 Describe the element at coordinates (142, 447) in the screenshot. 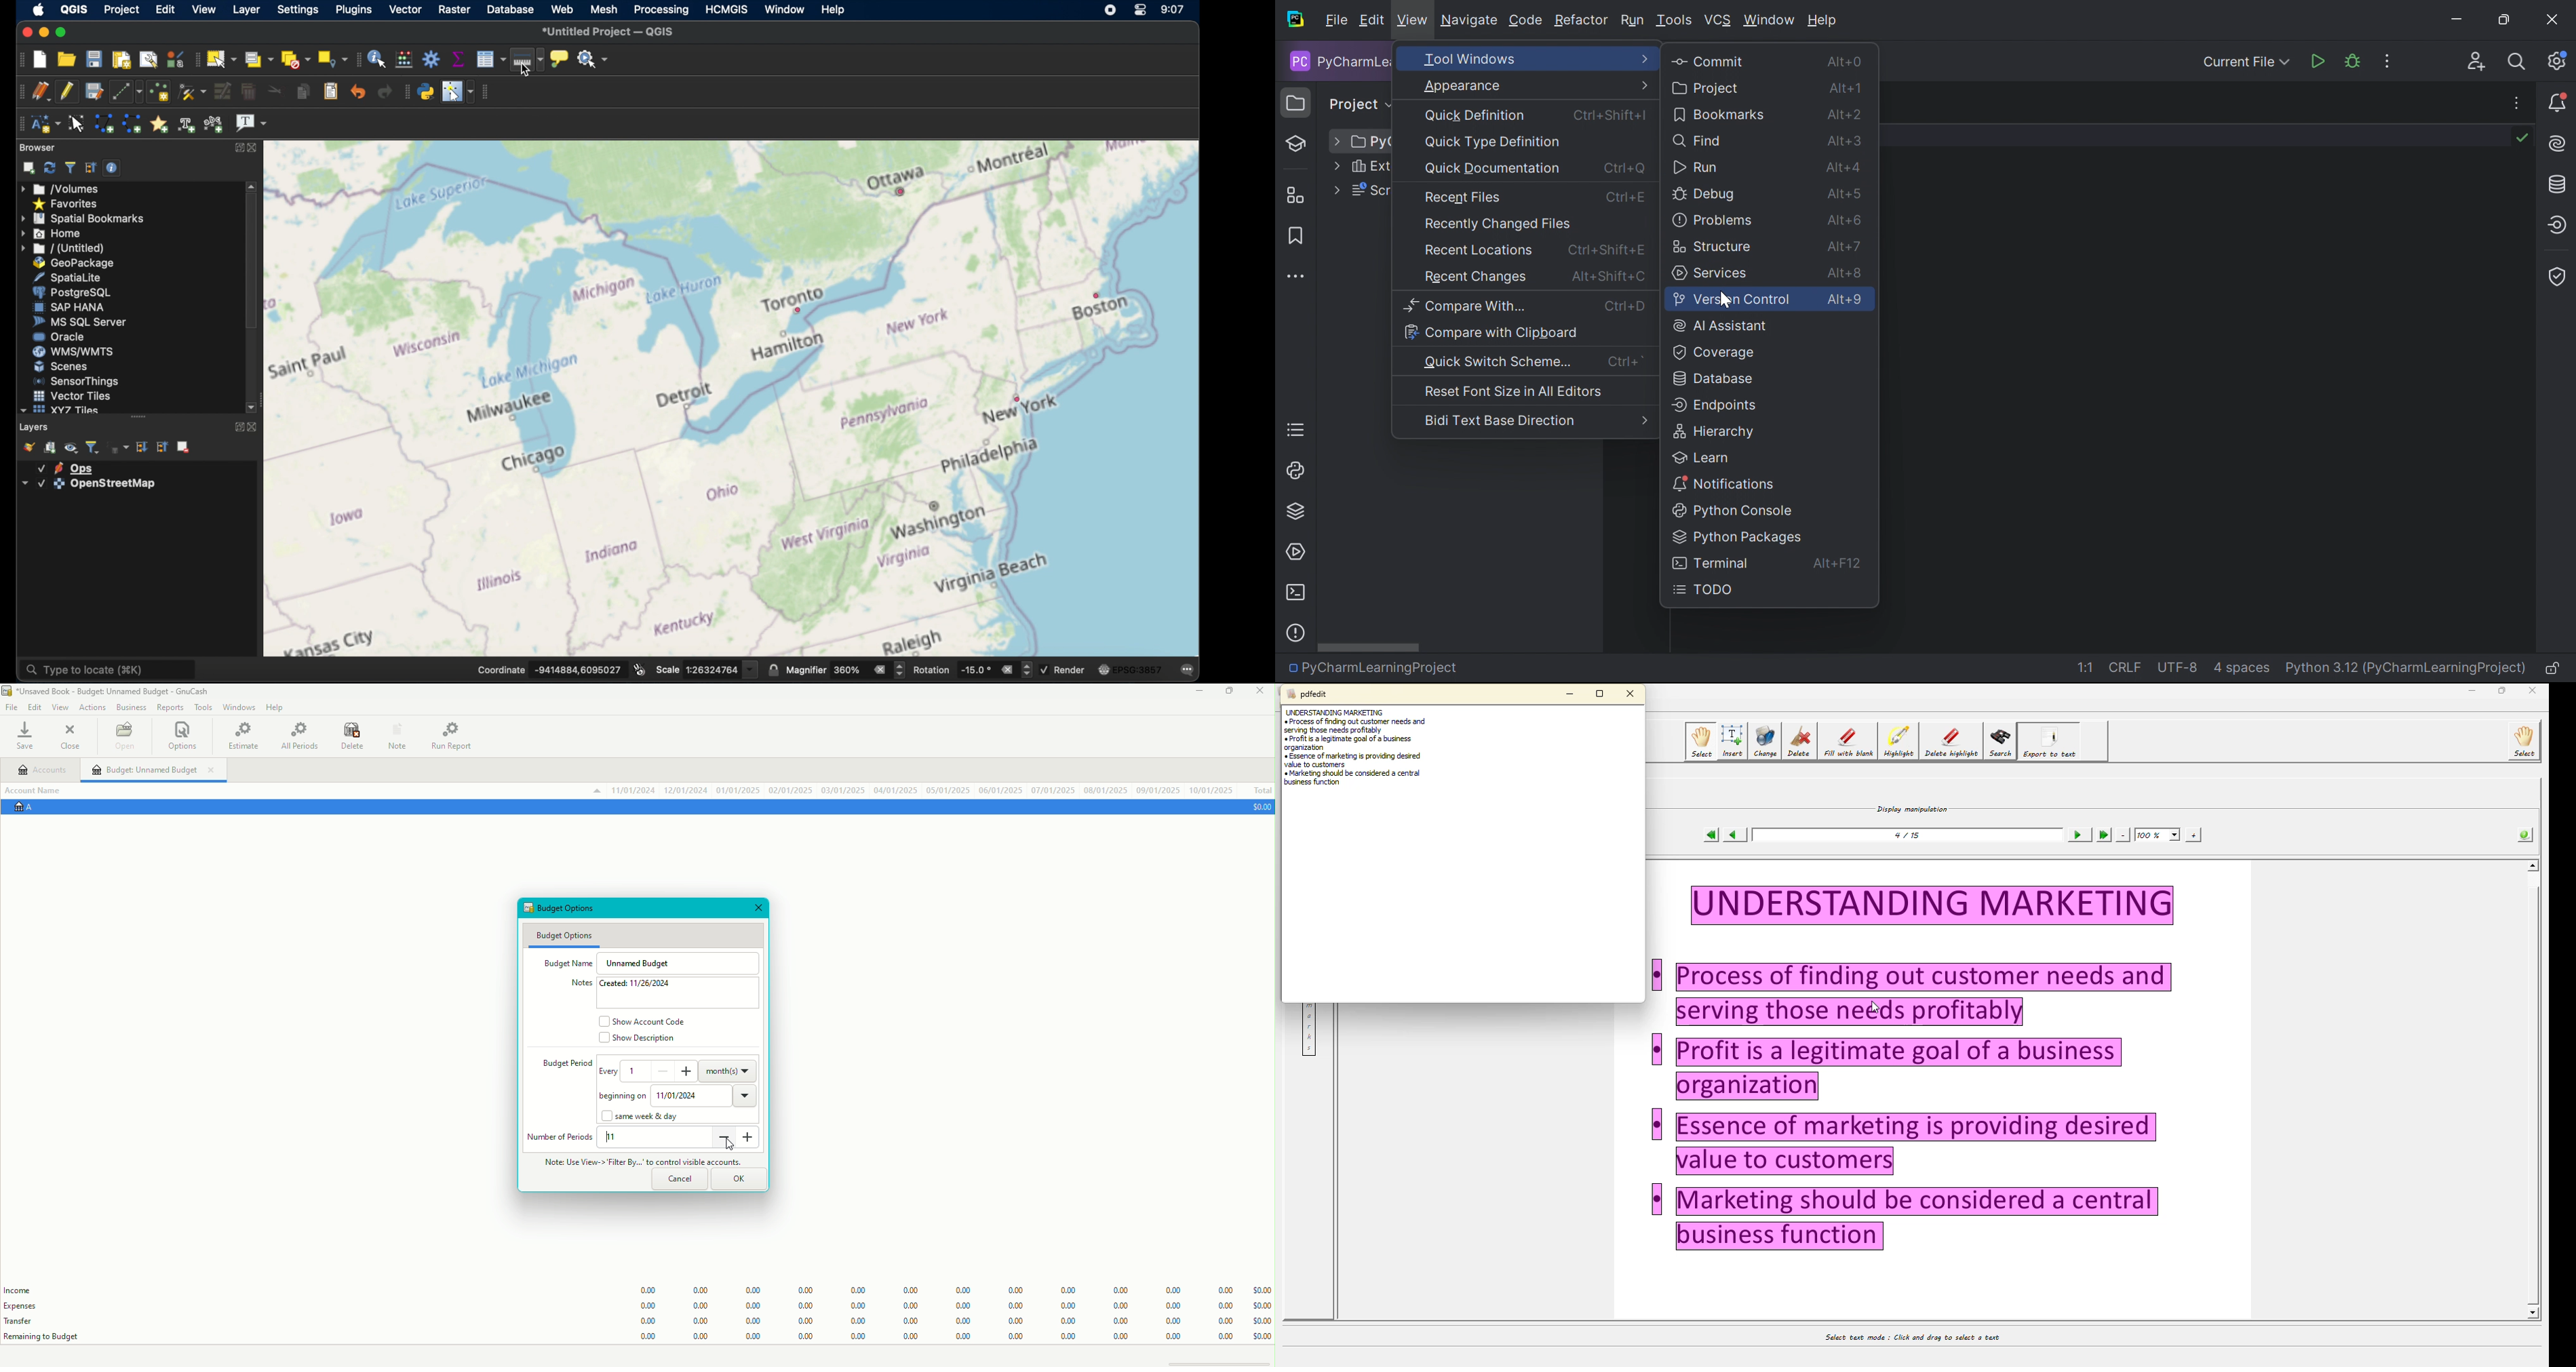

I see `expand all` at that location.